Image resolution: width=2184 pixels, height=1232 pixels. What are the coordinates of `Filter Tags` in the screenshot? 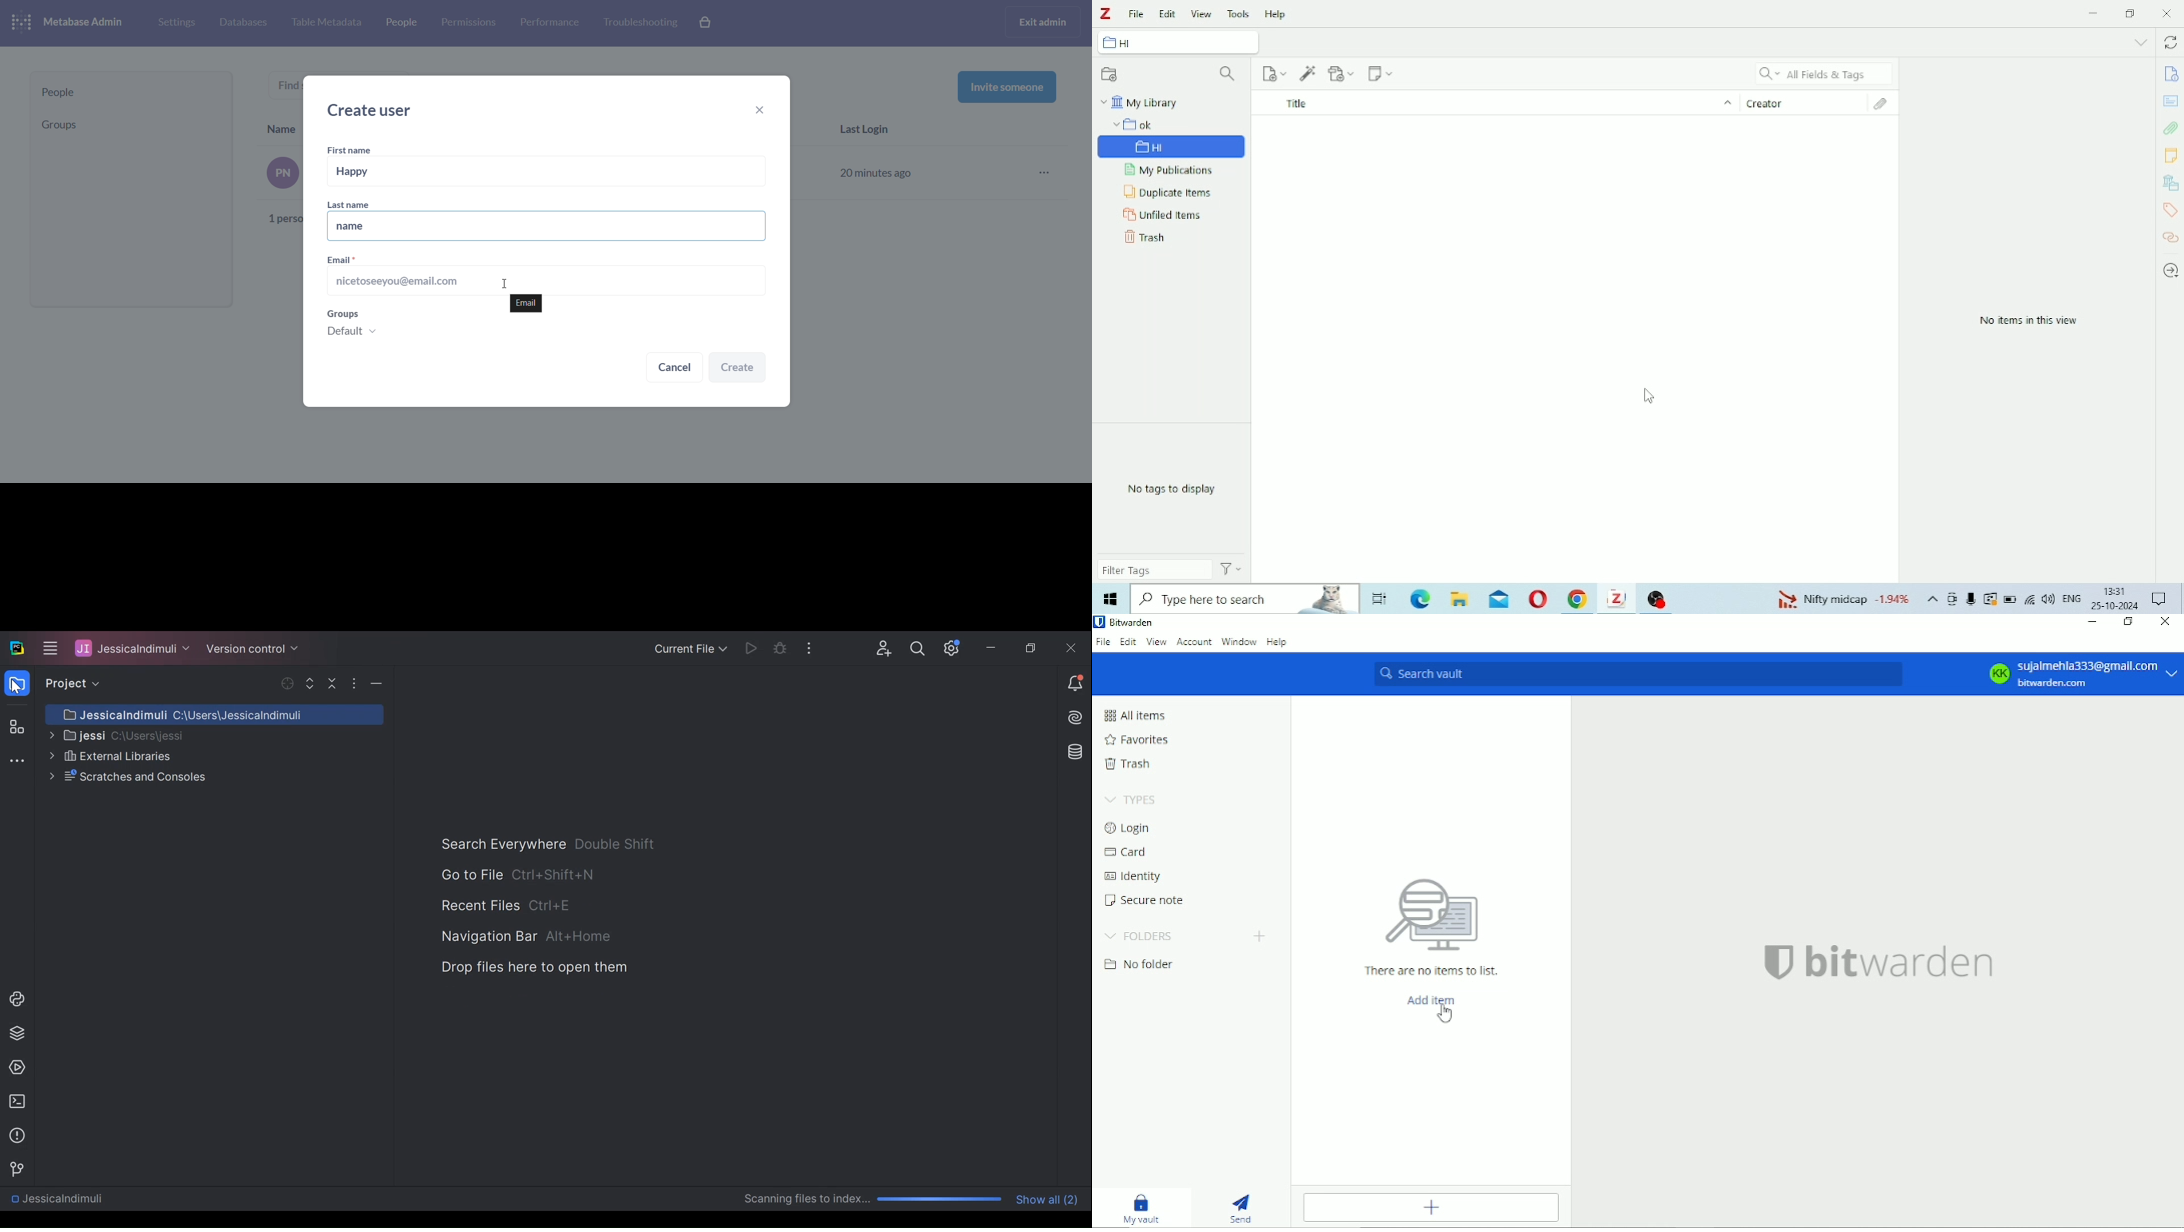 It's located at (1155, 569).